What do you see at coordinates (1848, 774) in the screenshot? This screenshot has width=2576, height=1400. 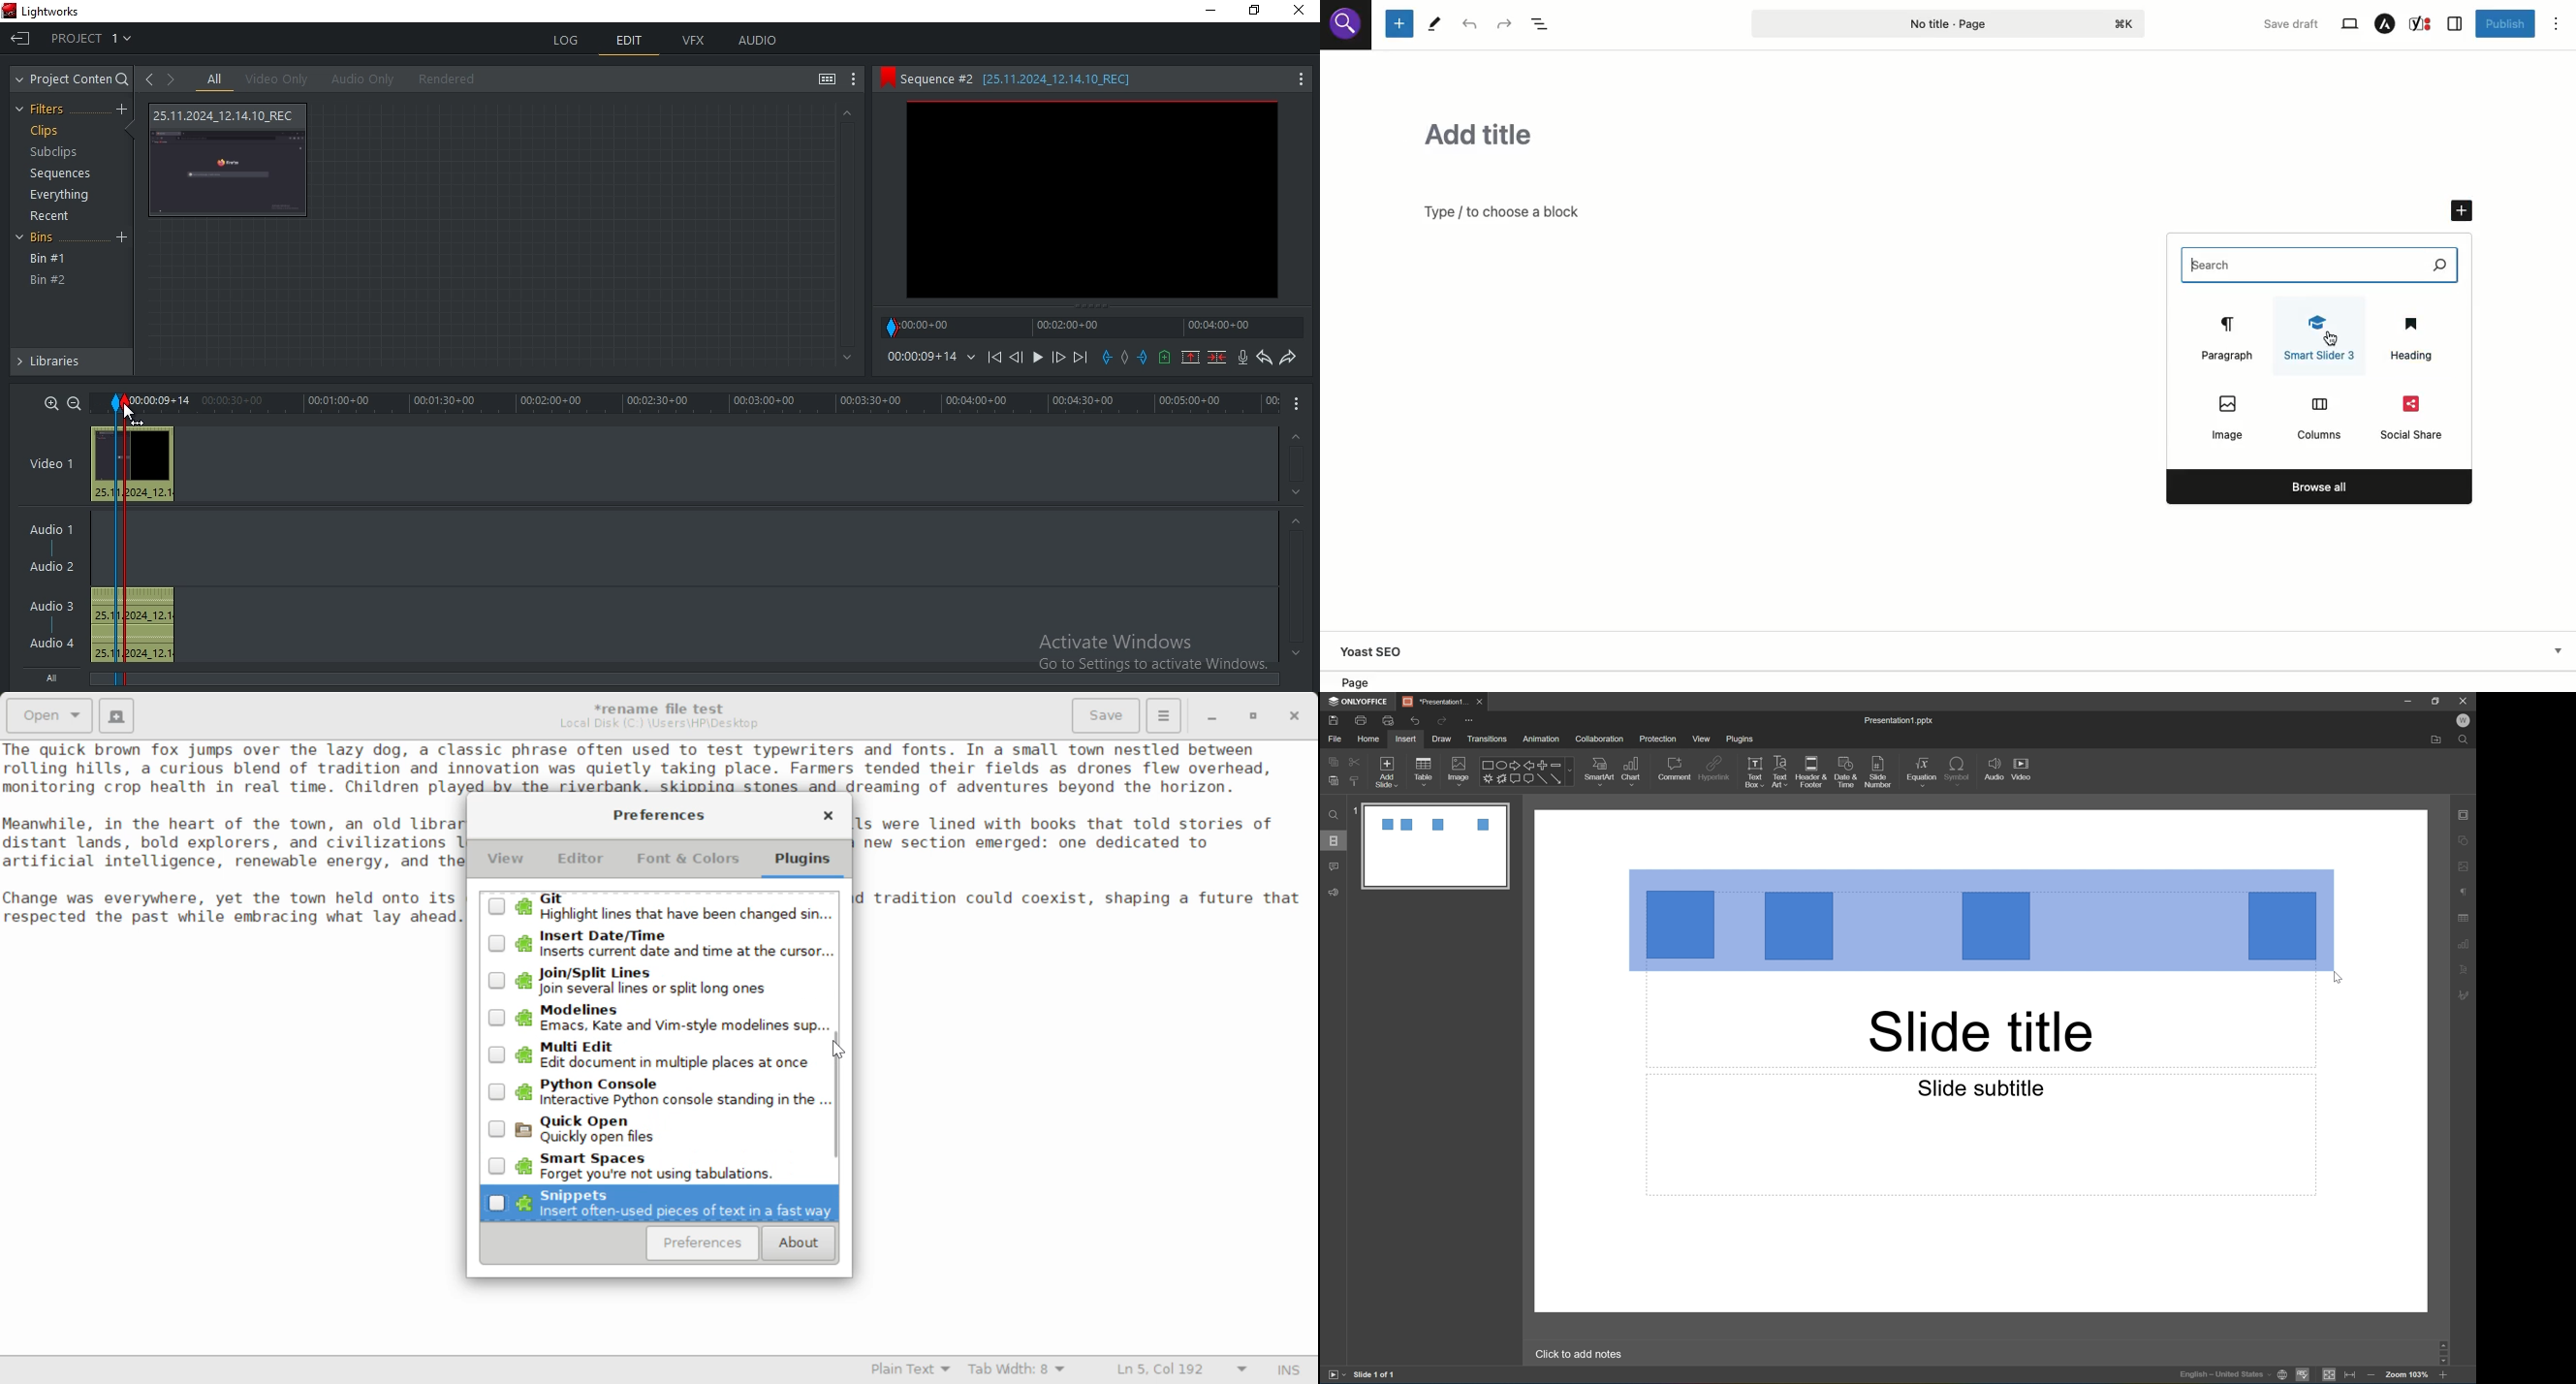 I see `date & time` at bounding box center [1848, 774].